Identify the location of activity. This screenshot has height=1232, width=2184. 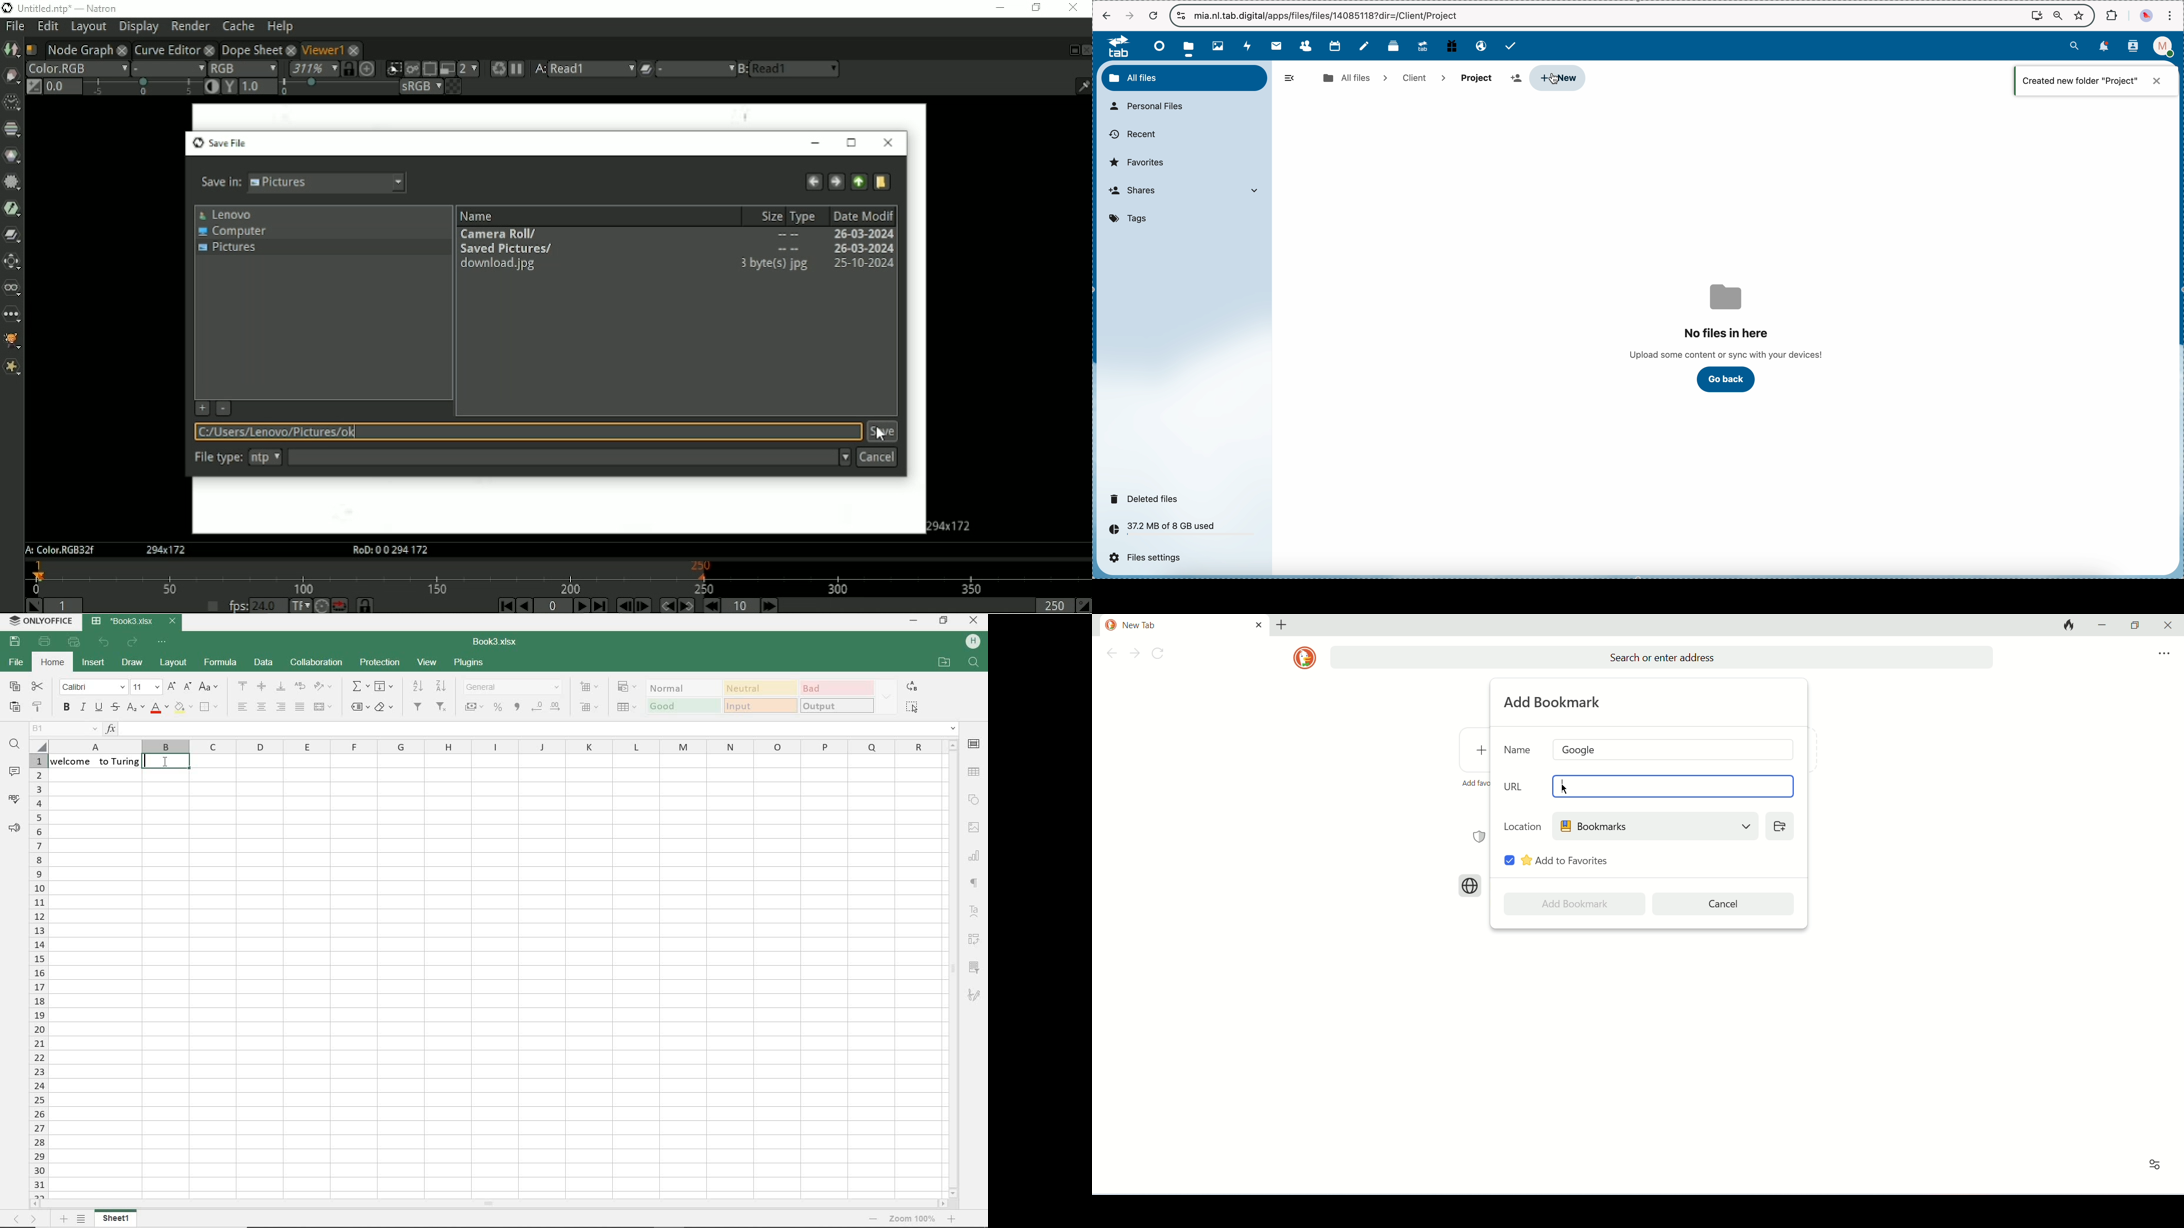
(1248, 46).